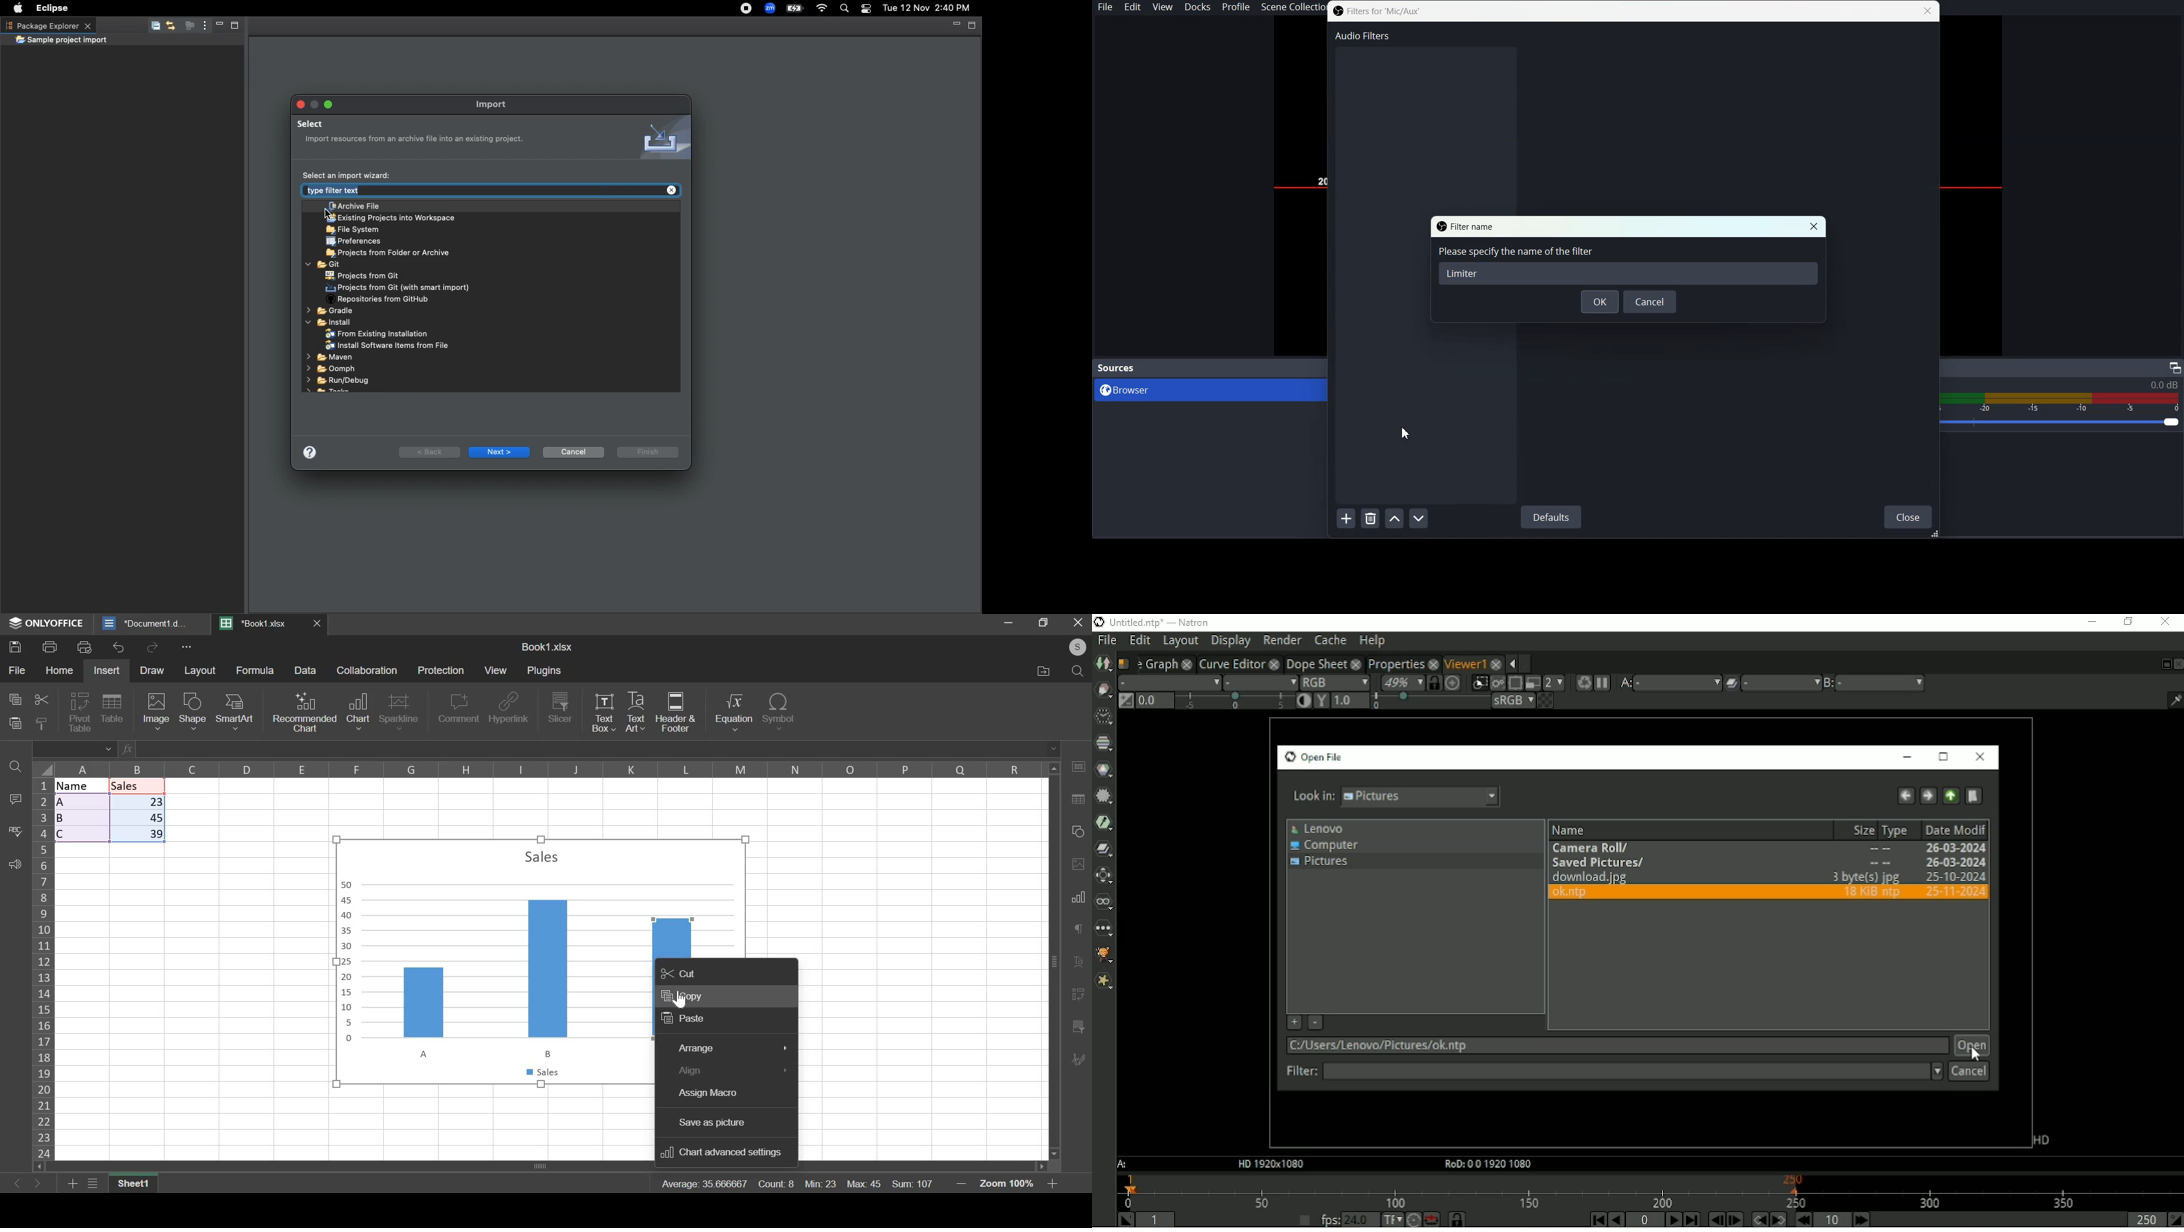 This screenshot has height=1232, width=2184. Describe the element at coordinates (649, 452) in the screenshot. I see `Finish` at that location.